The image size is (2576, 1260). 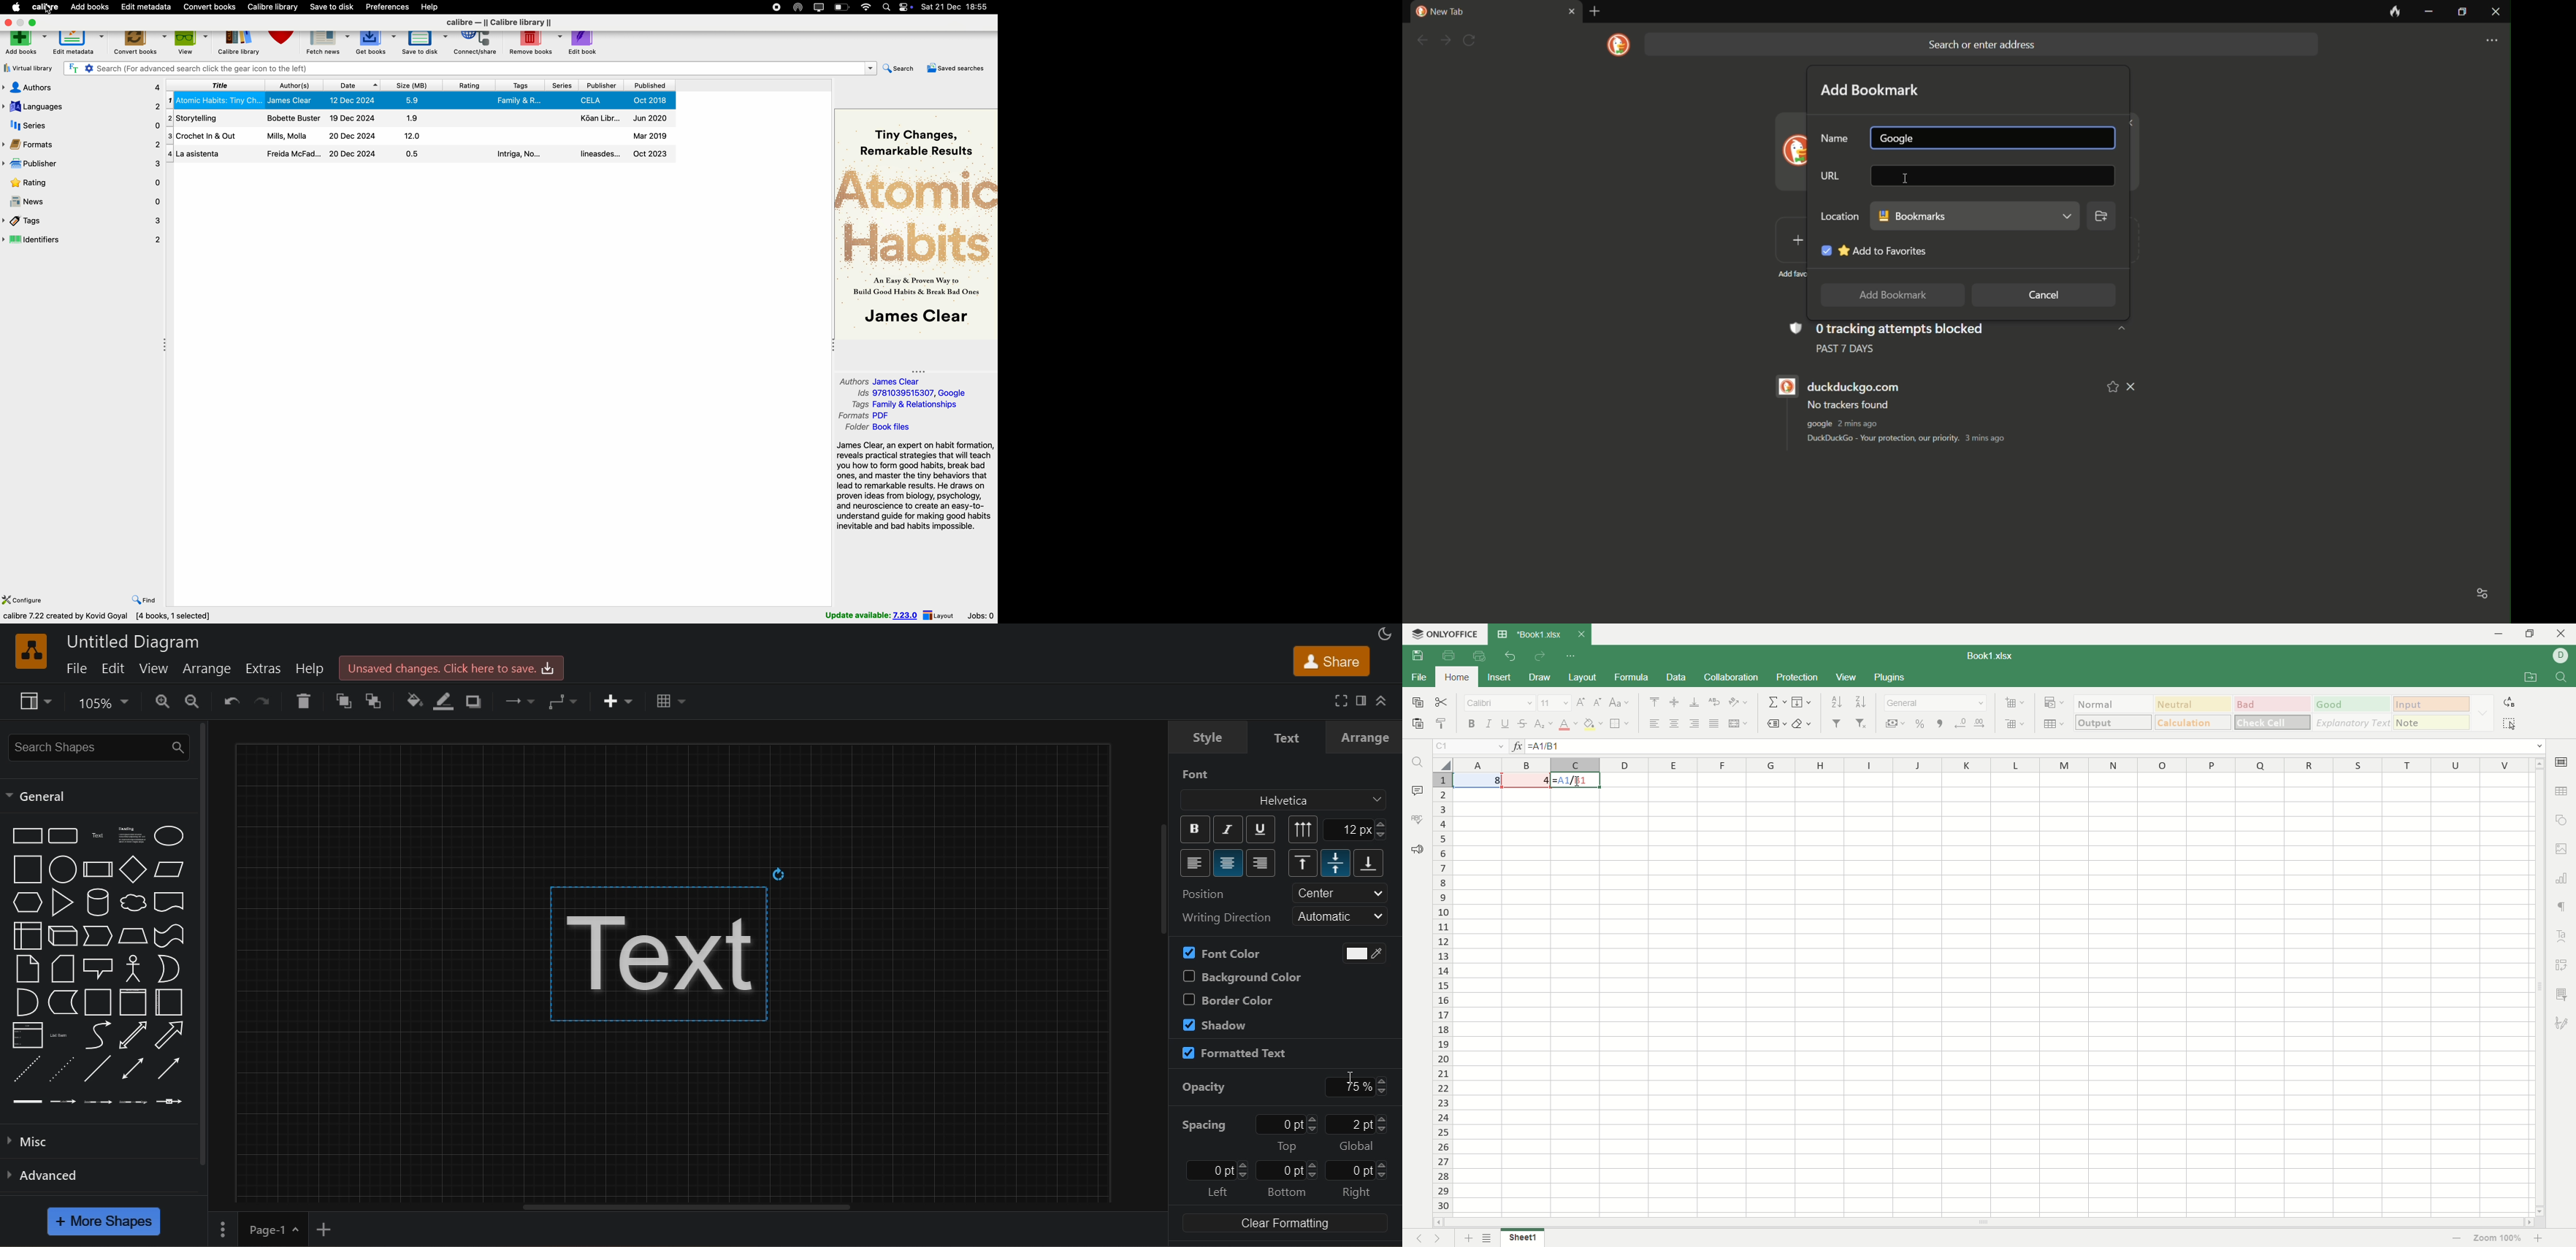 I want to click on view, so click(x=37, y=702).